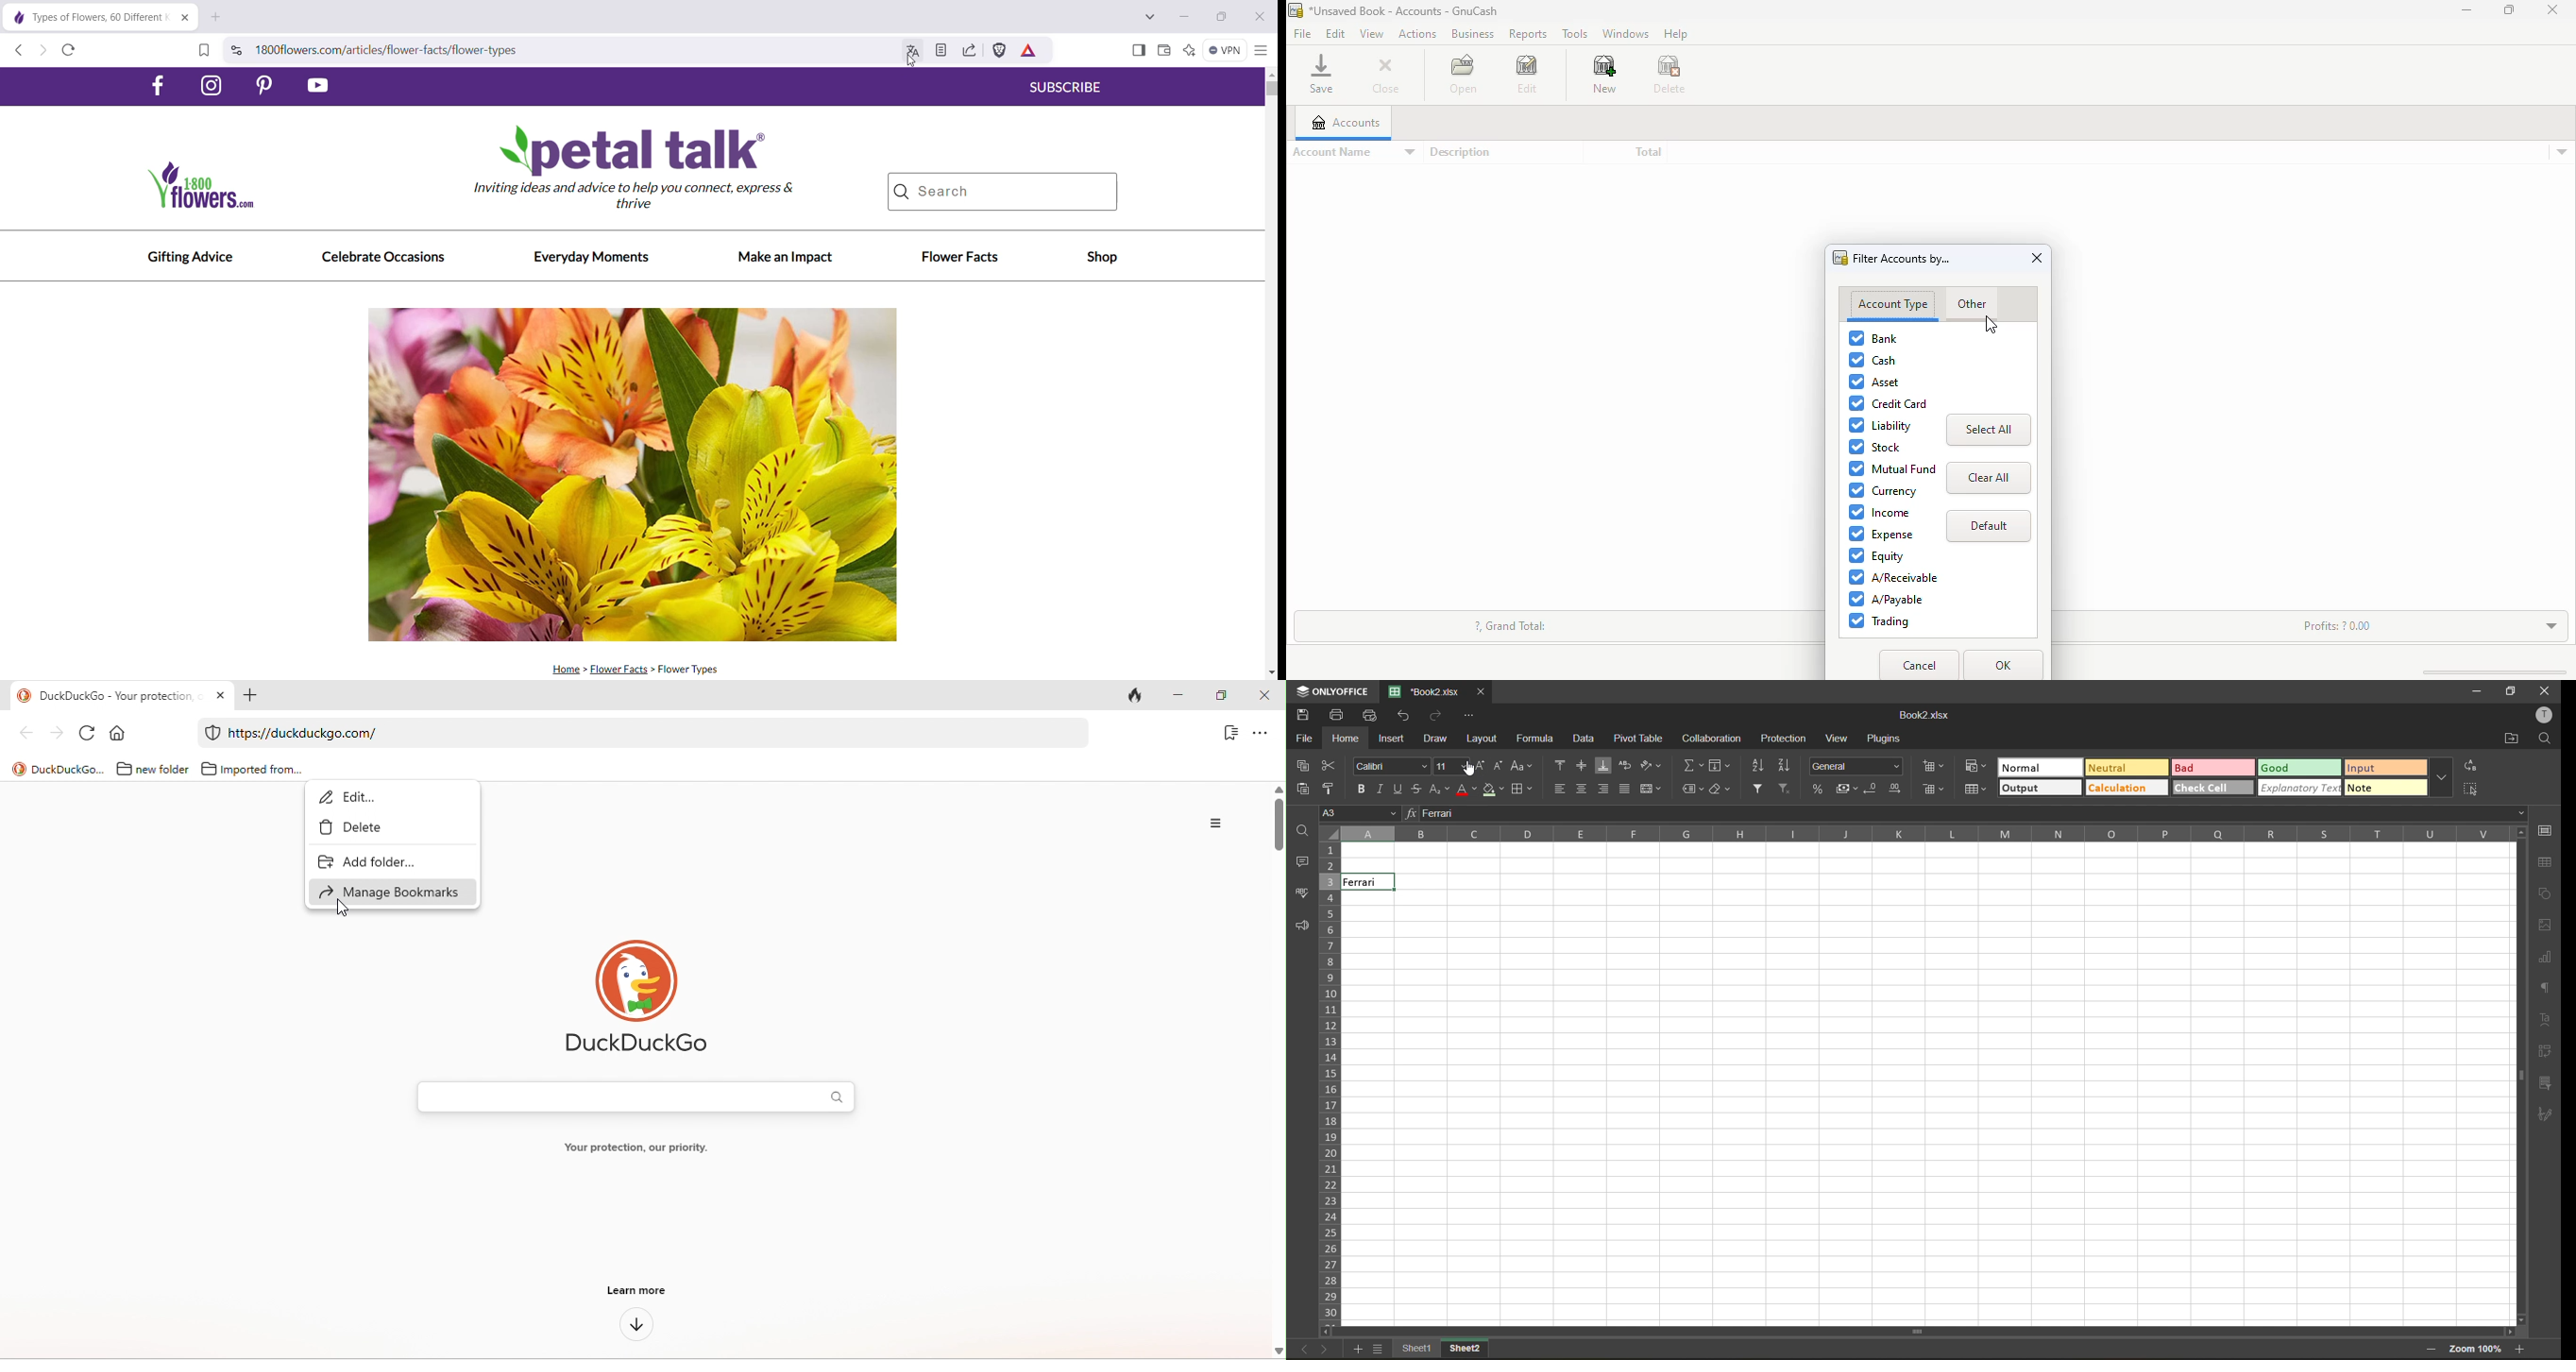 The image size is (2576, 1372). What do you see at coordinates (1397, 790) in the screenshot?
I see `underline` at bounding box center [1397, 790].